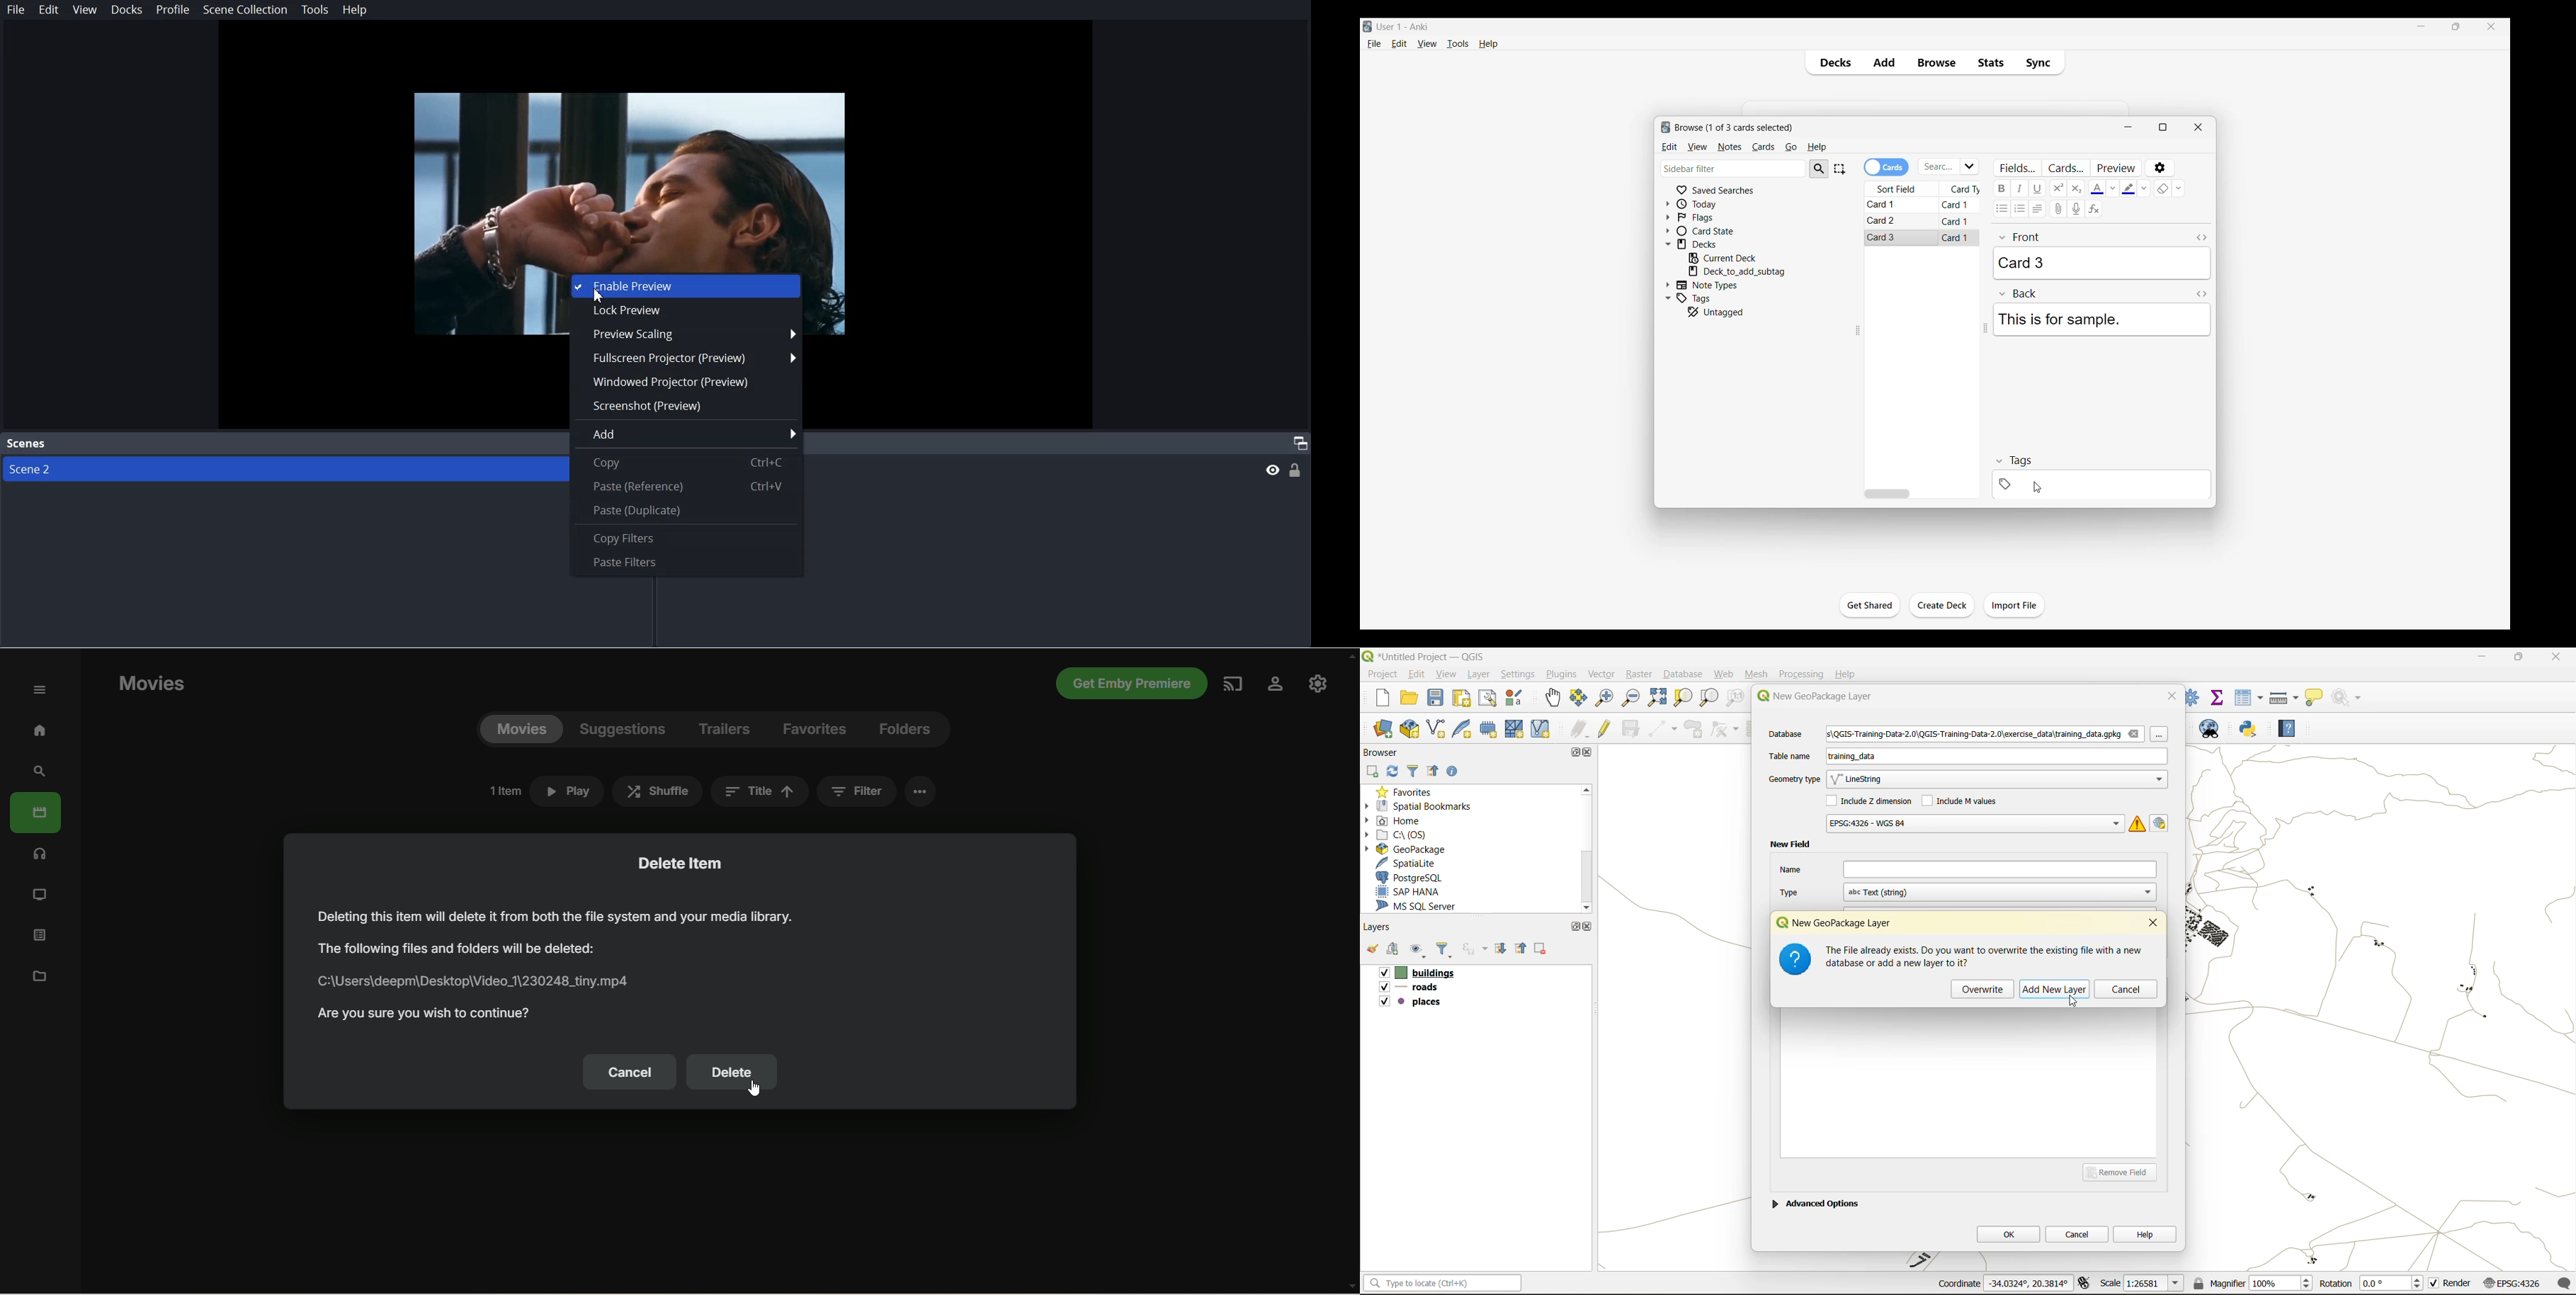  What do you see at coordinates (684, 486) in the screenshot?
I see `Paste (Reference)` at bounding box center [684, 486].